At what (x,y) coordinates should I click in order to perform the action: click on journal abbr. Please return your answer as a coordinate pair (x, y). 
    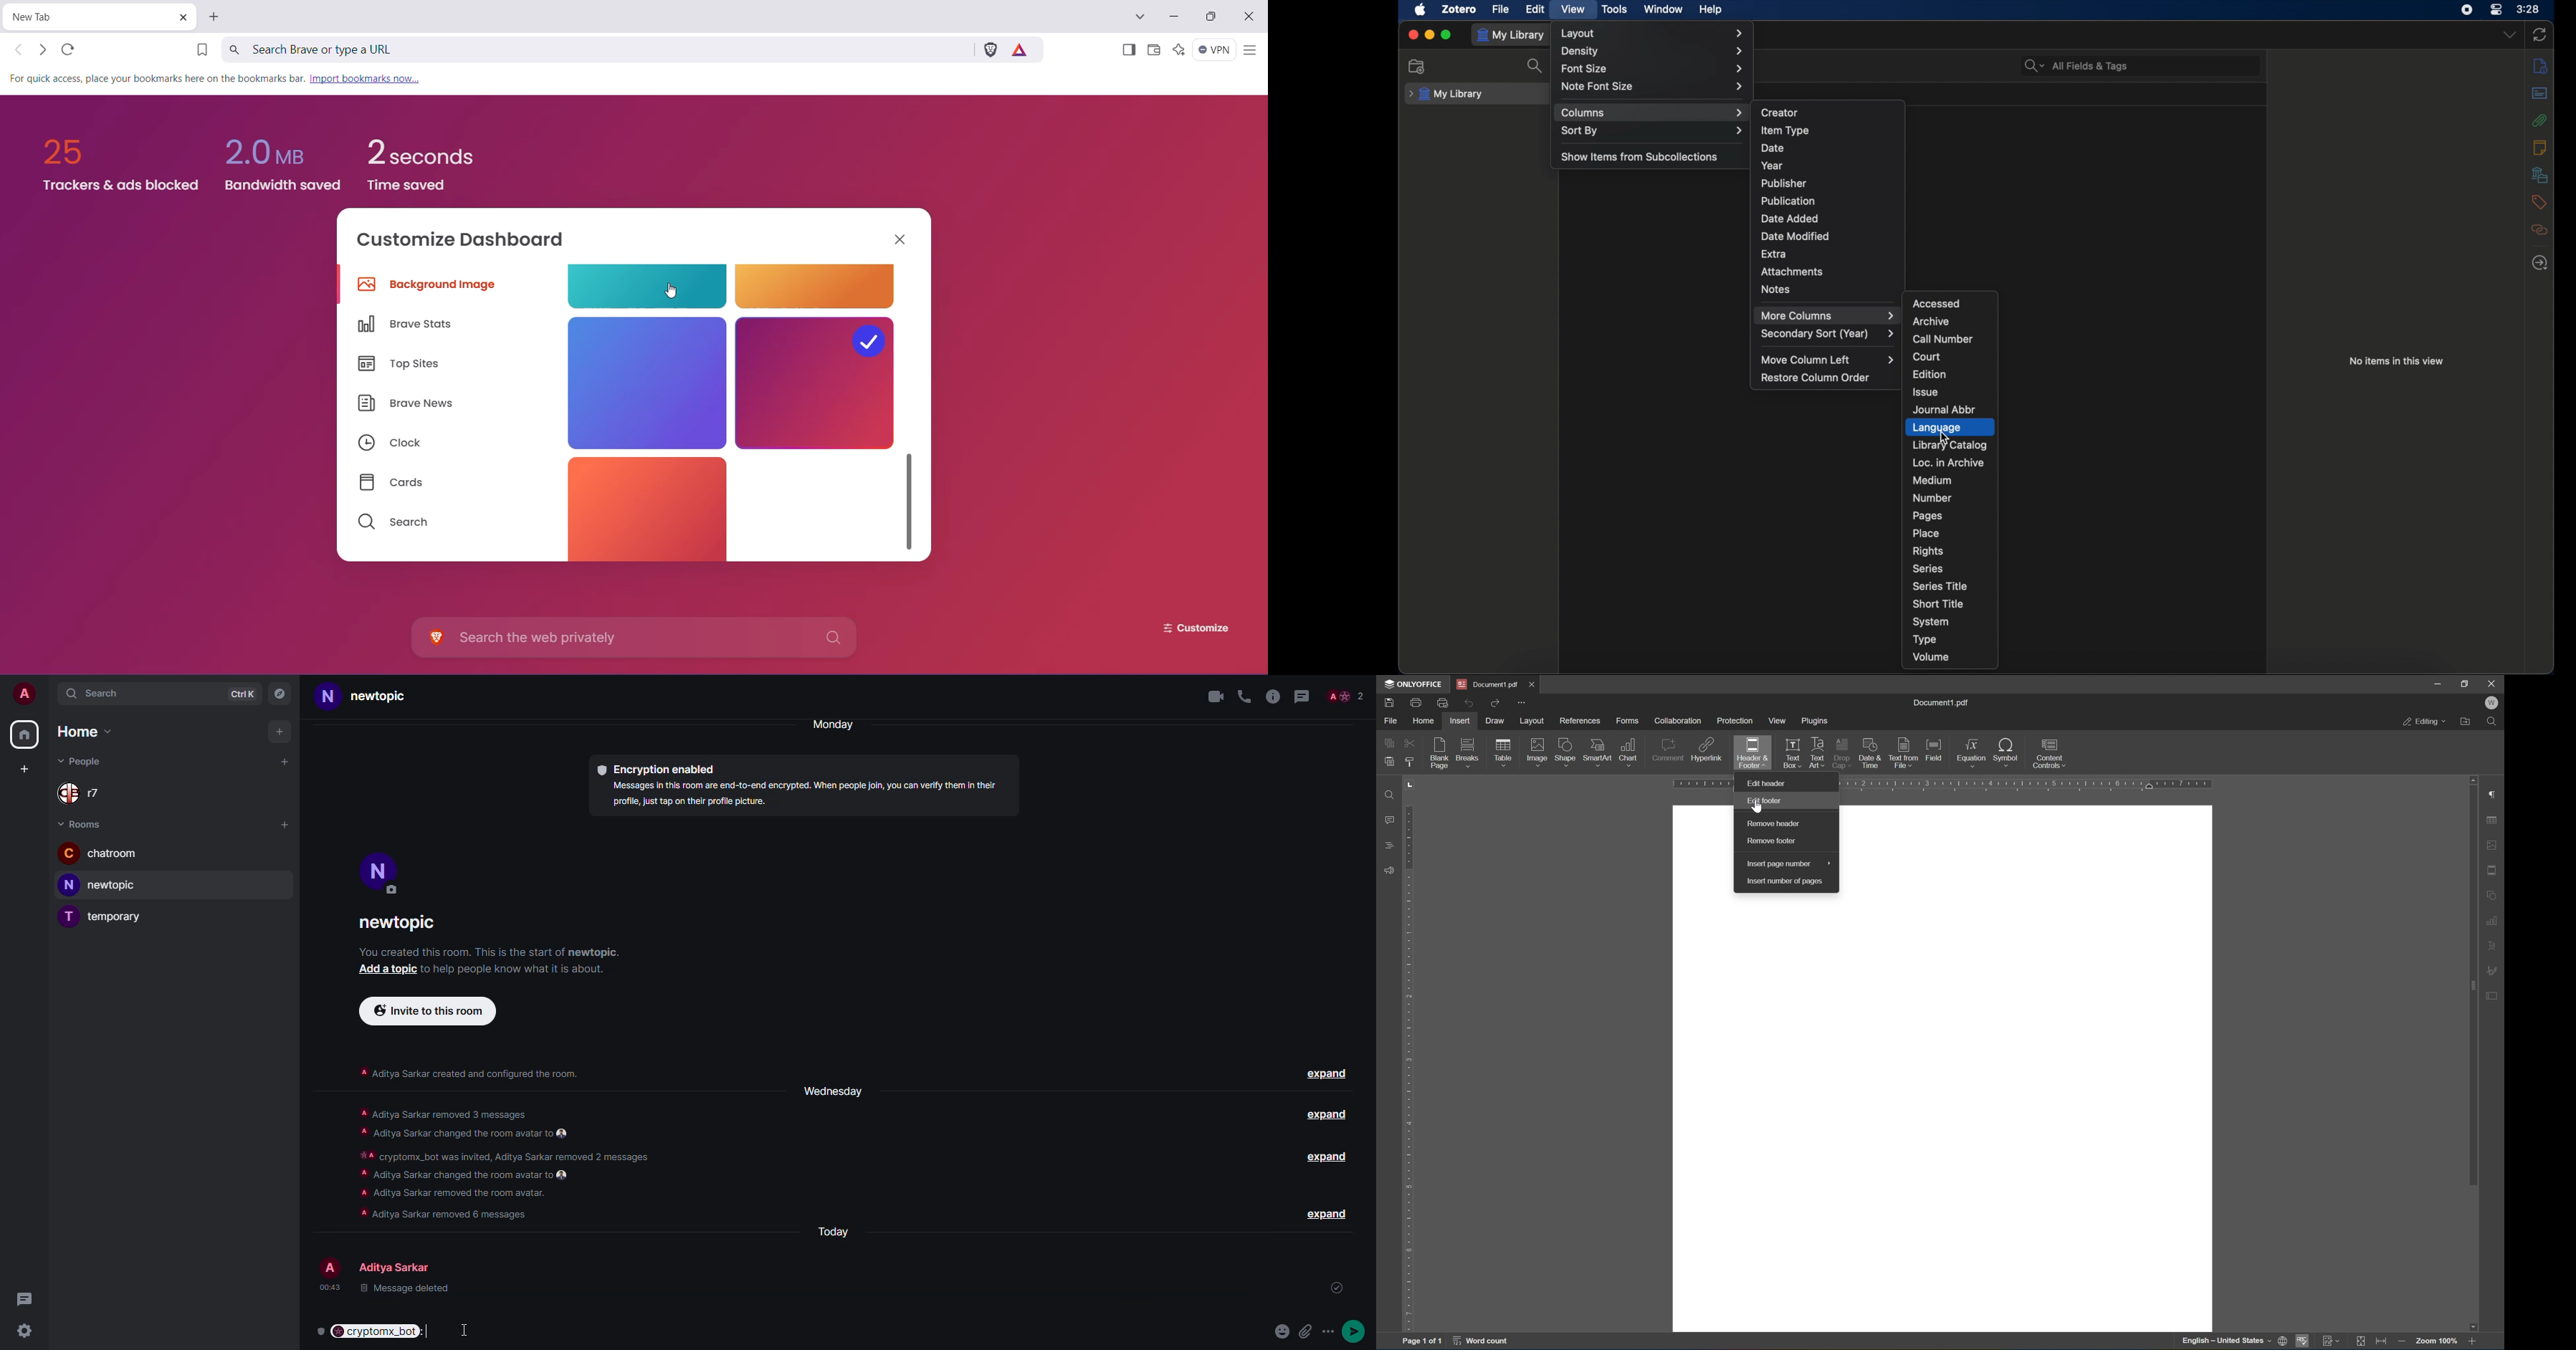
    Looking at the image, I should click on (1945, 411).